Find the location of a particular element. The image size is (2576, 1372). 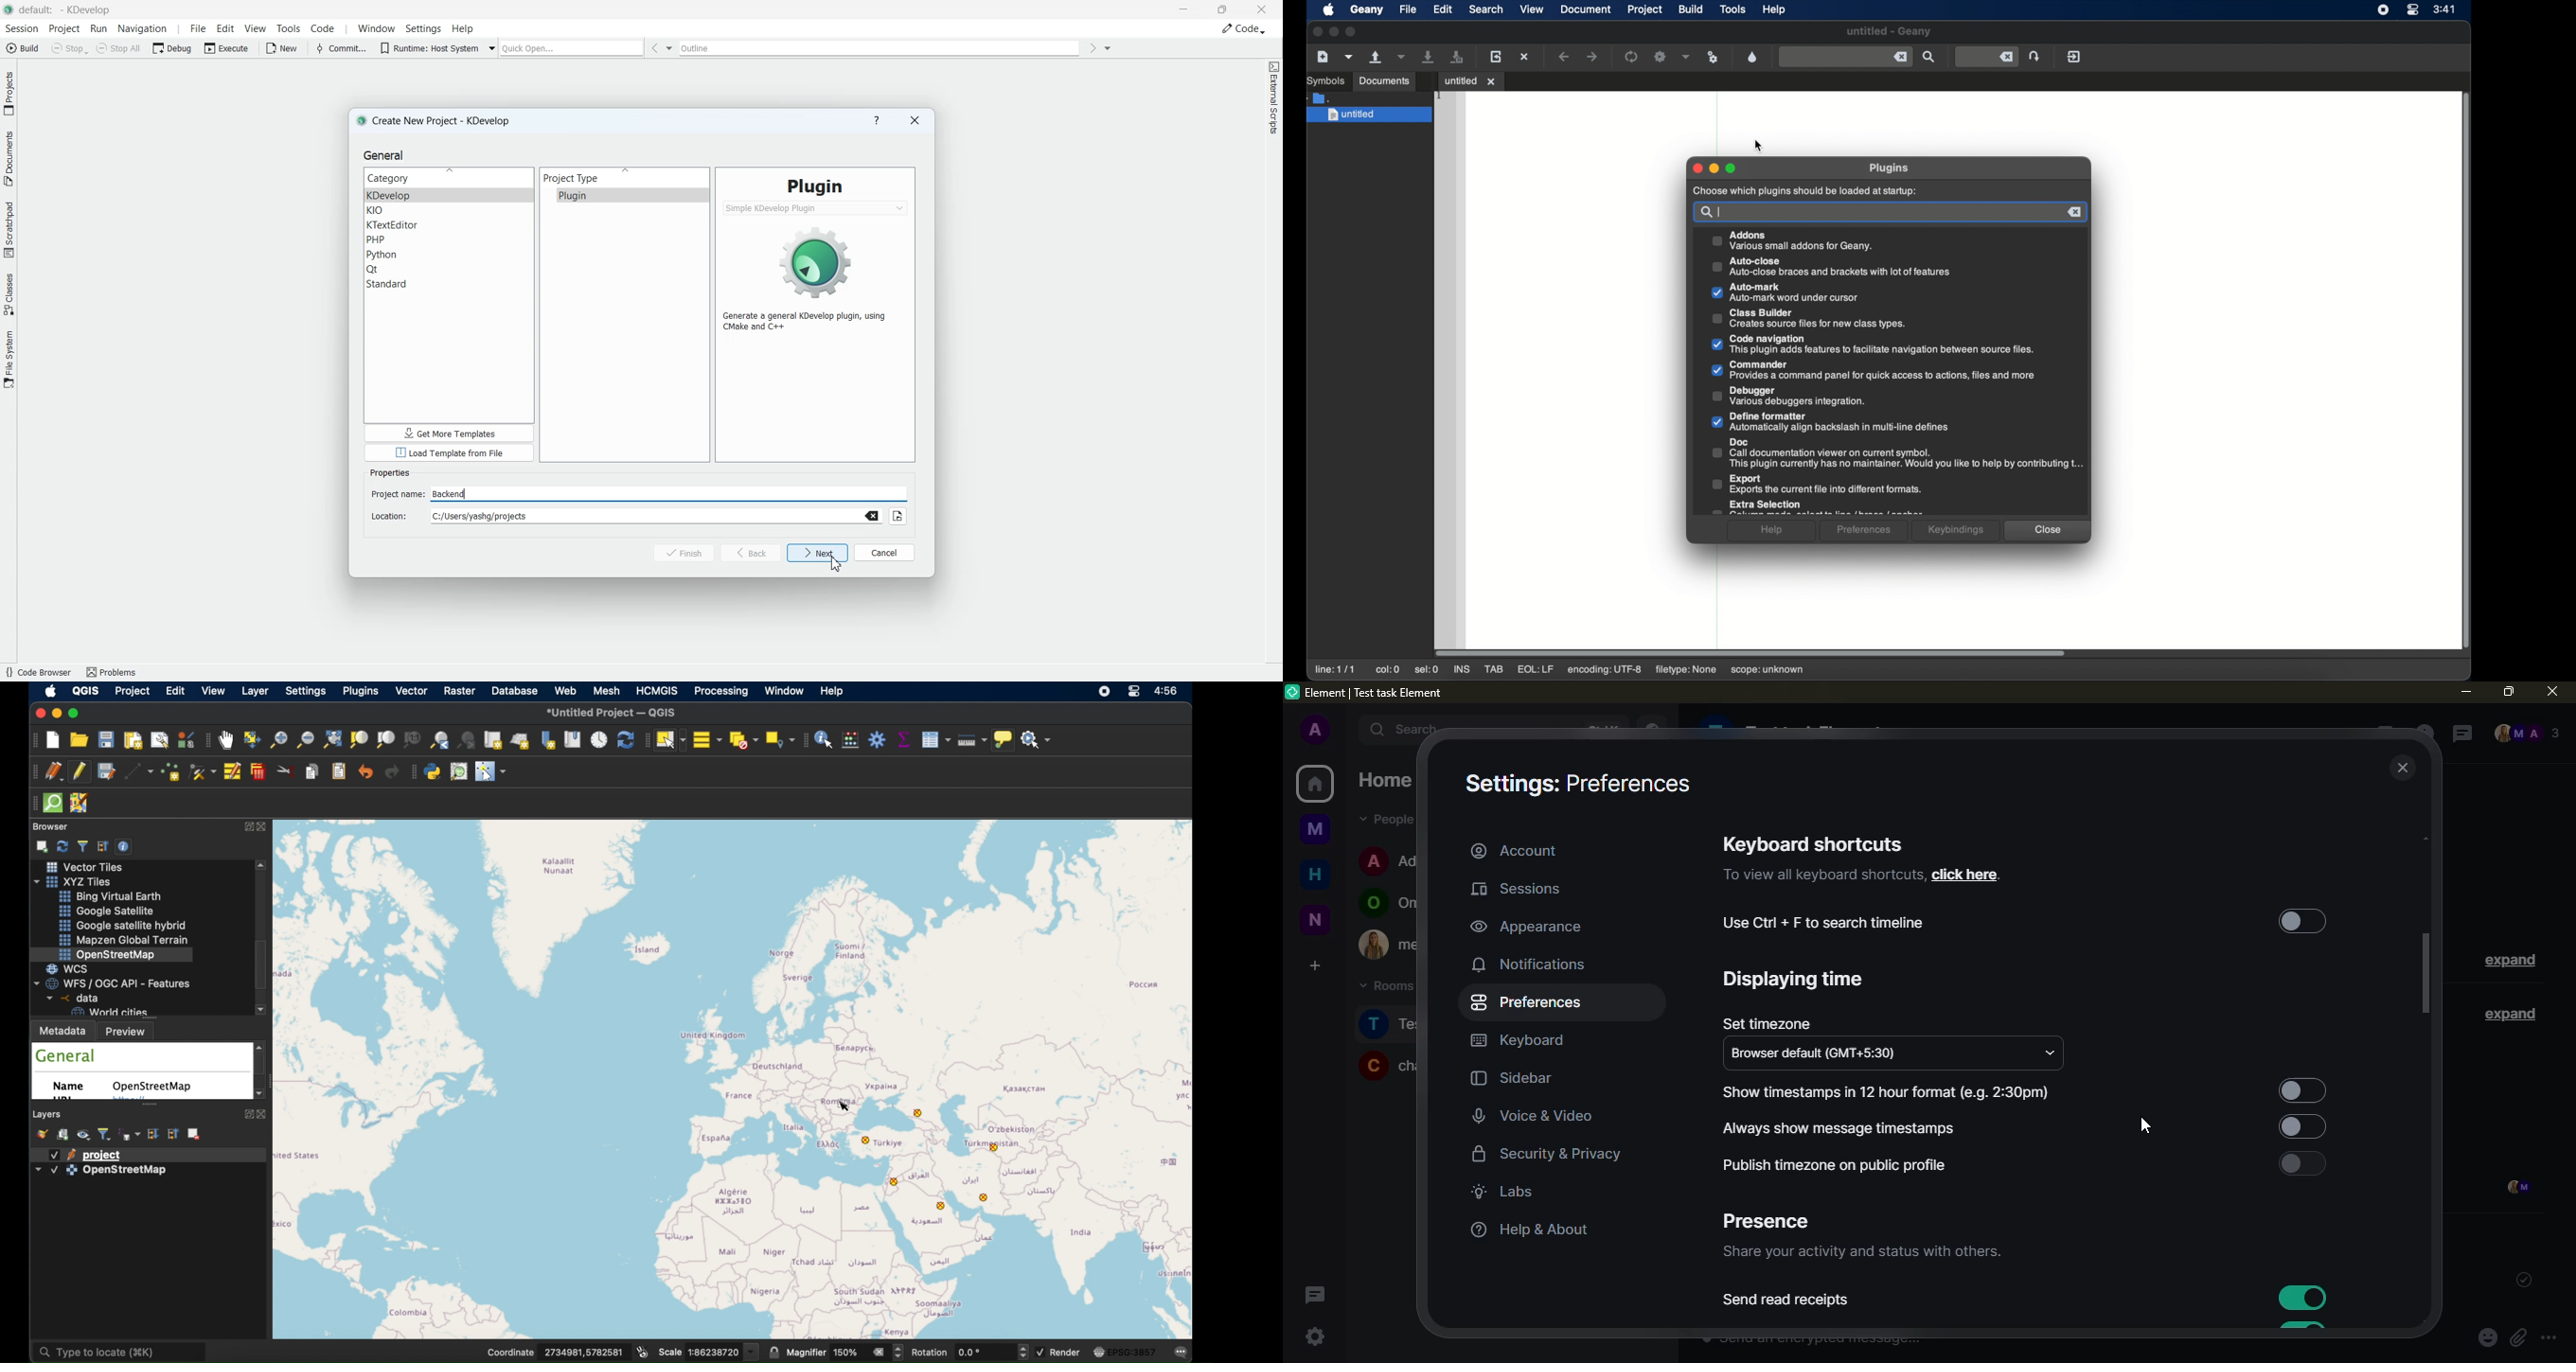

openstreetmap is located at coordinates (155, 1087).